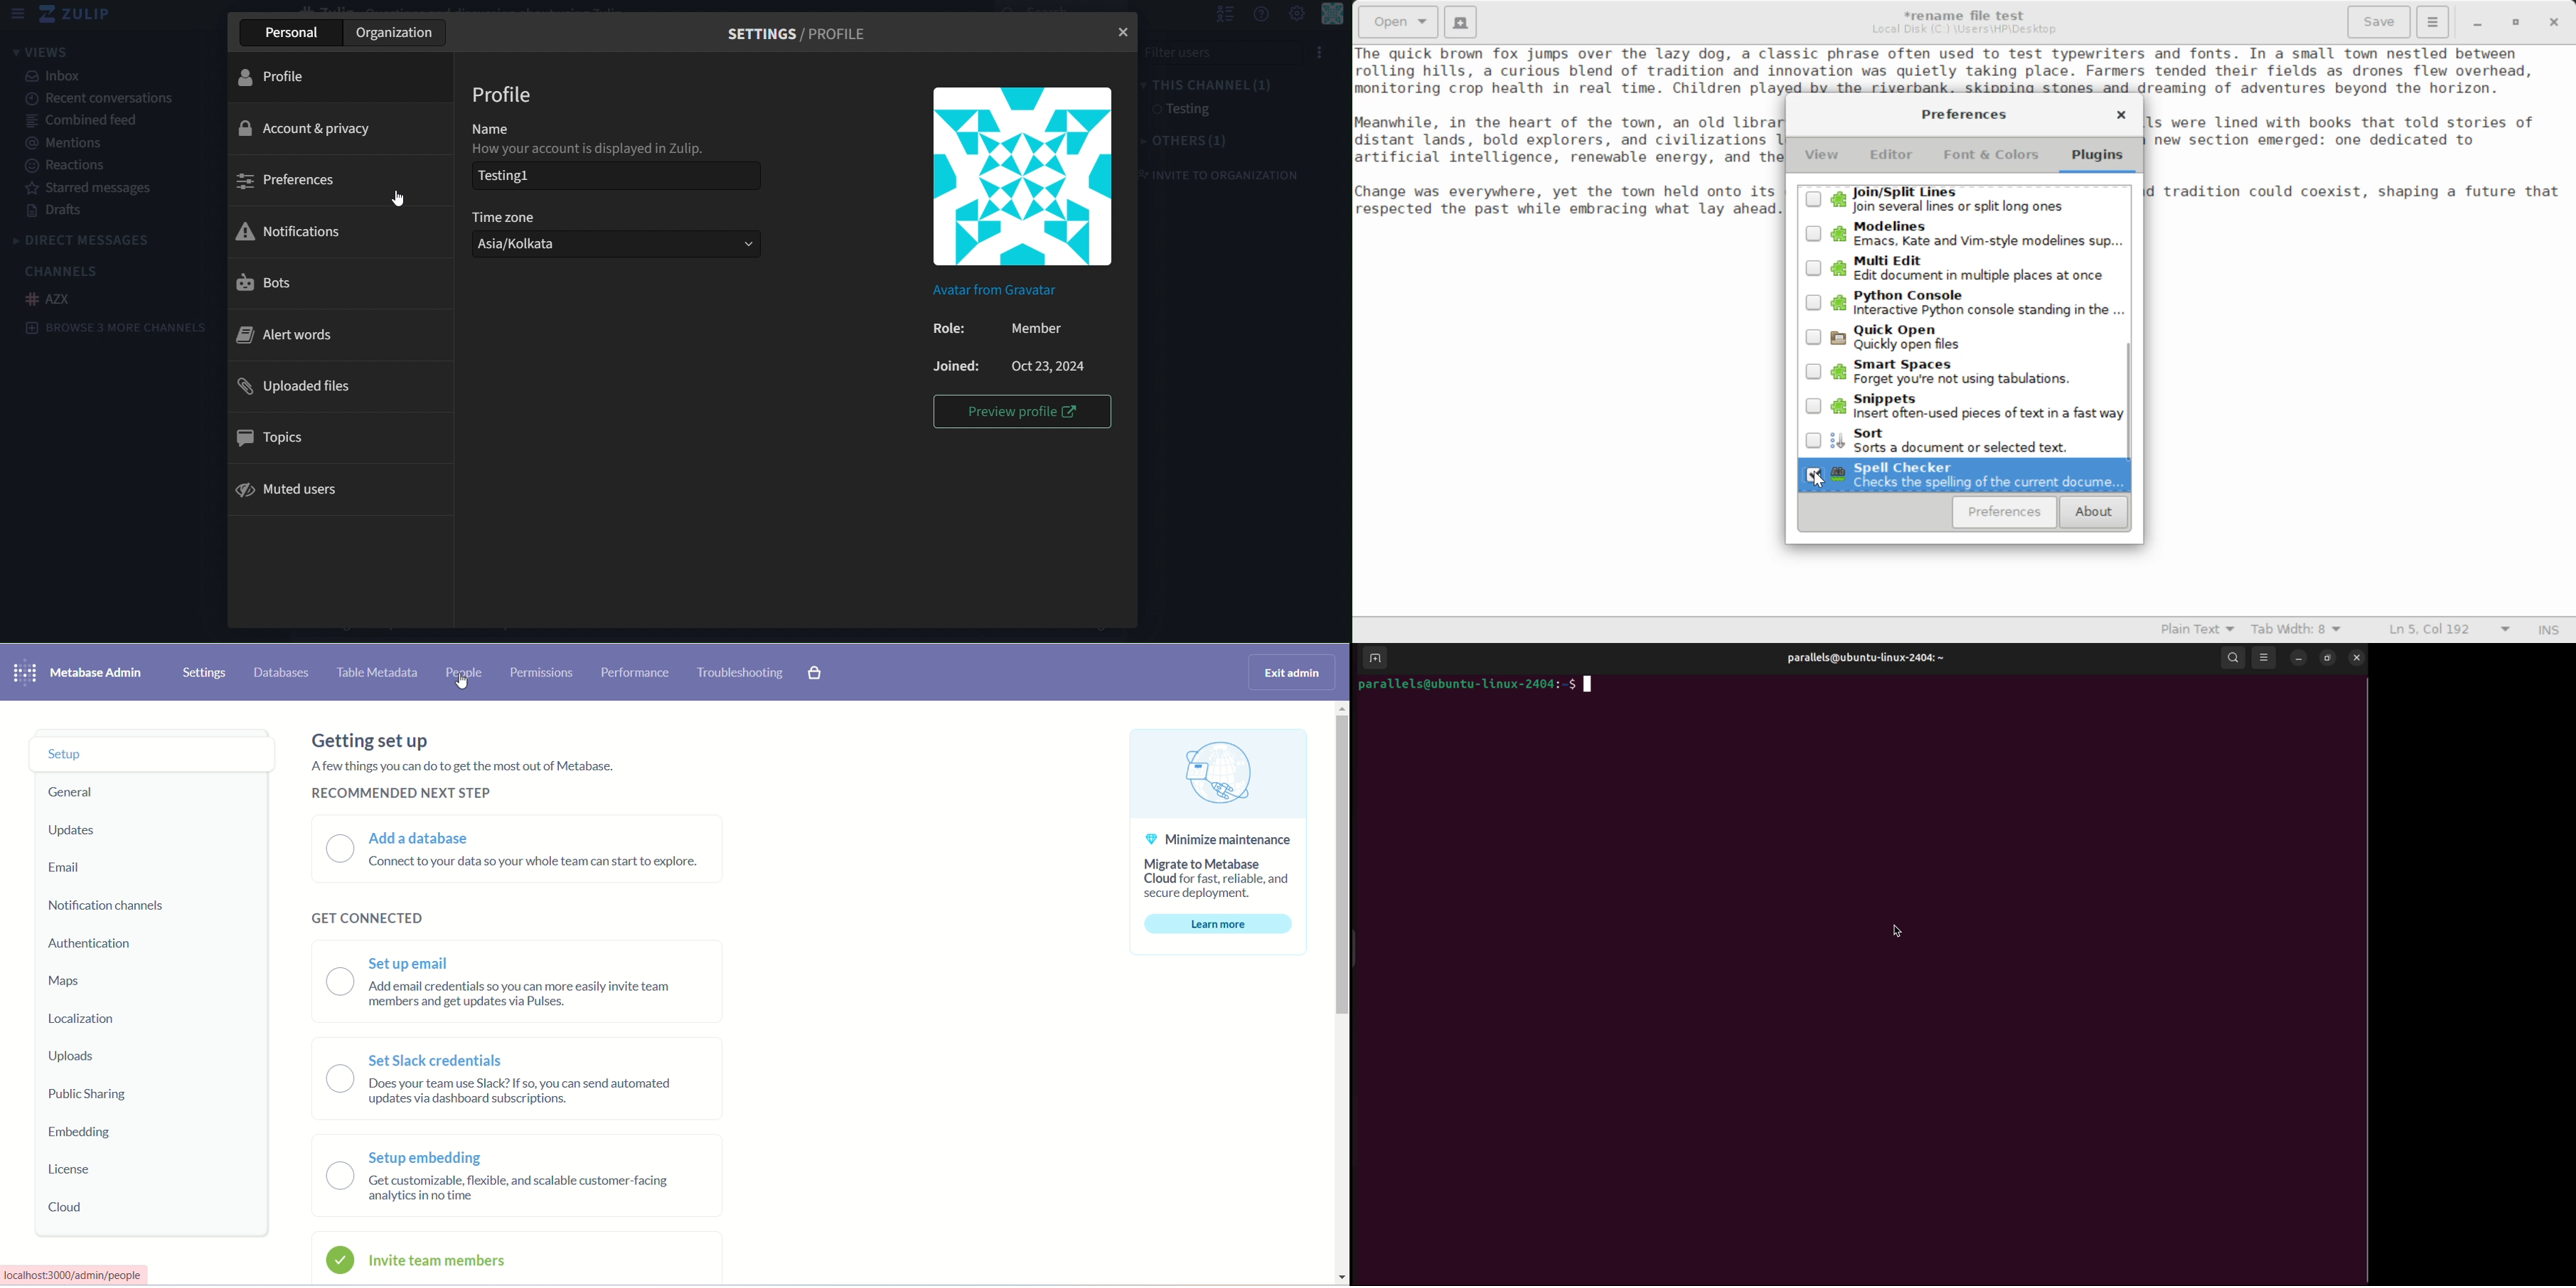  Describe the element at coordinates (1006, 367) in the screenshot. I see `Joined: Oct23,2024` at that location.